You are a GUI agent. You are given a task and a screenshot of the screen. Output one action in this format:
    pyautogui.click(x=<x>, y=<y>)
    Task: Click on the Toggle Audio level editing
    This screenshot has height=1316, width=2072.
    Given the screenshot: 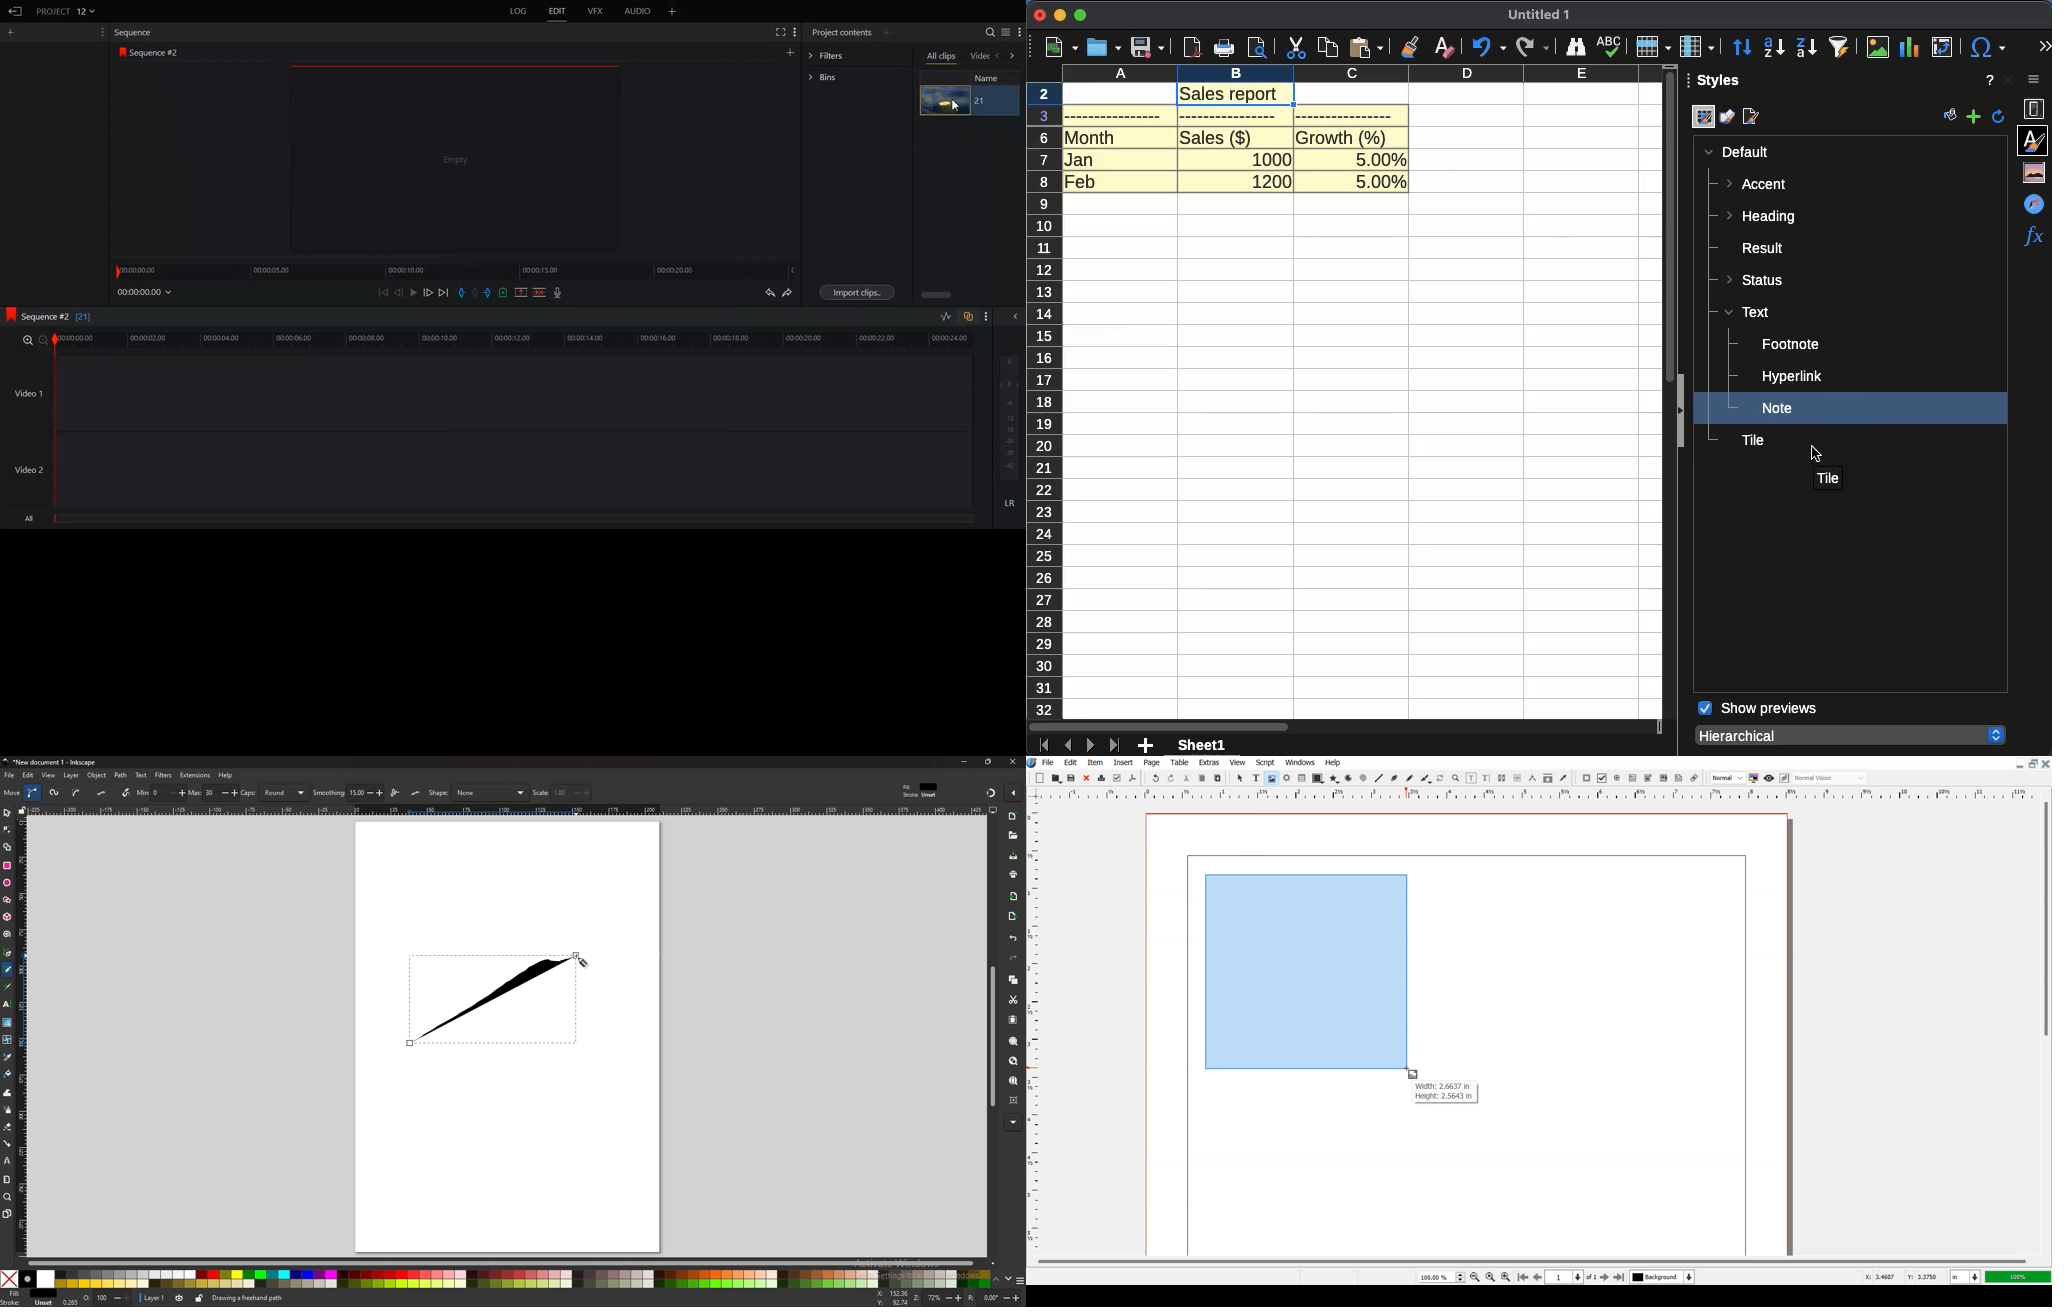 What is the action you would take?
    pyautogui.click(x=945, y=317)
    